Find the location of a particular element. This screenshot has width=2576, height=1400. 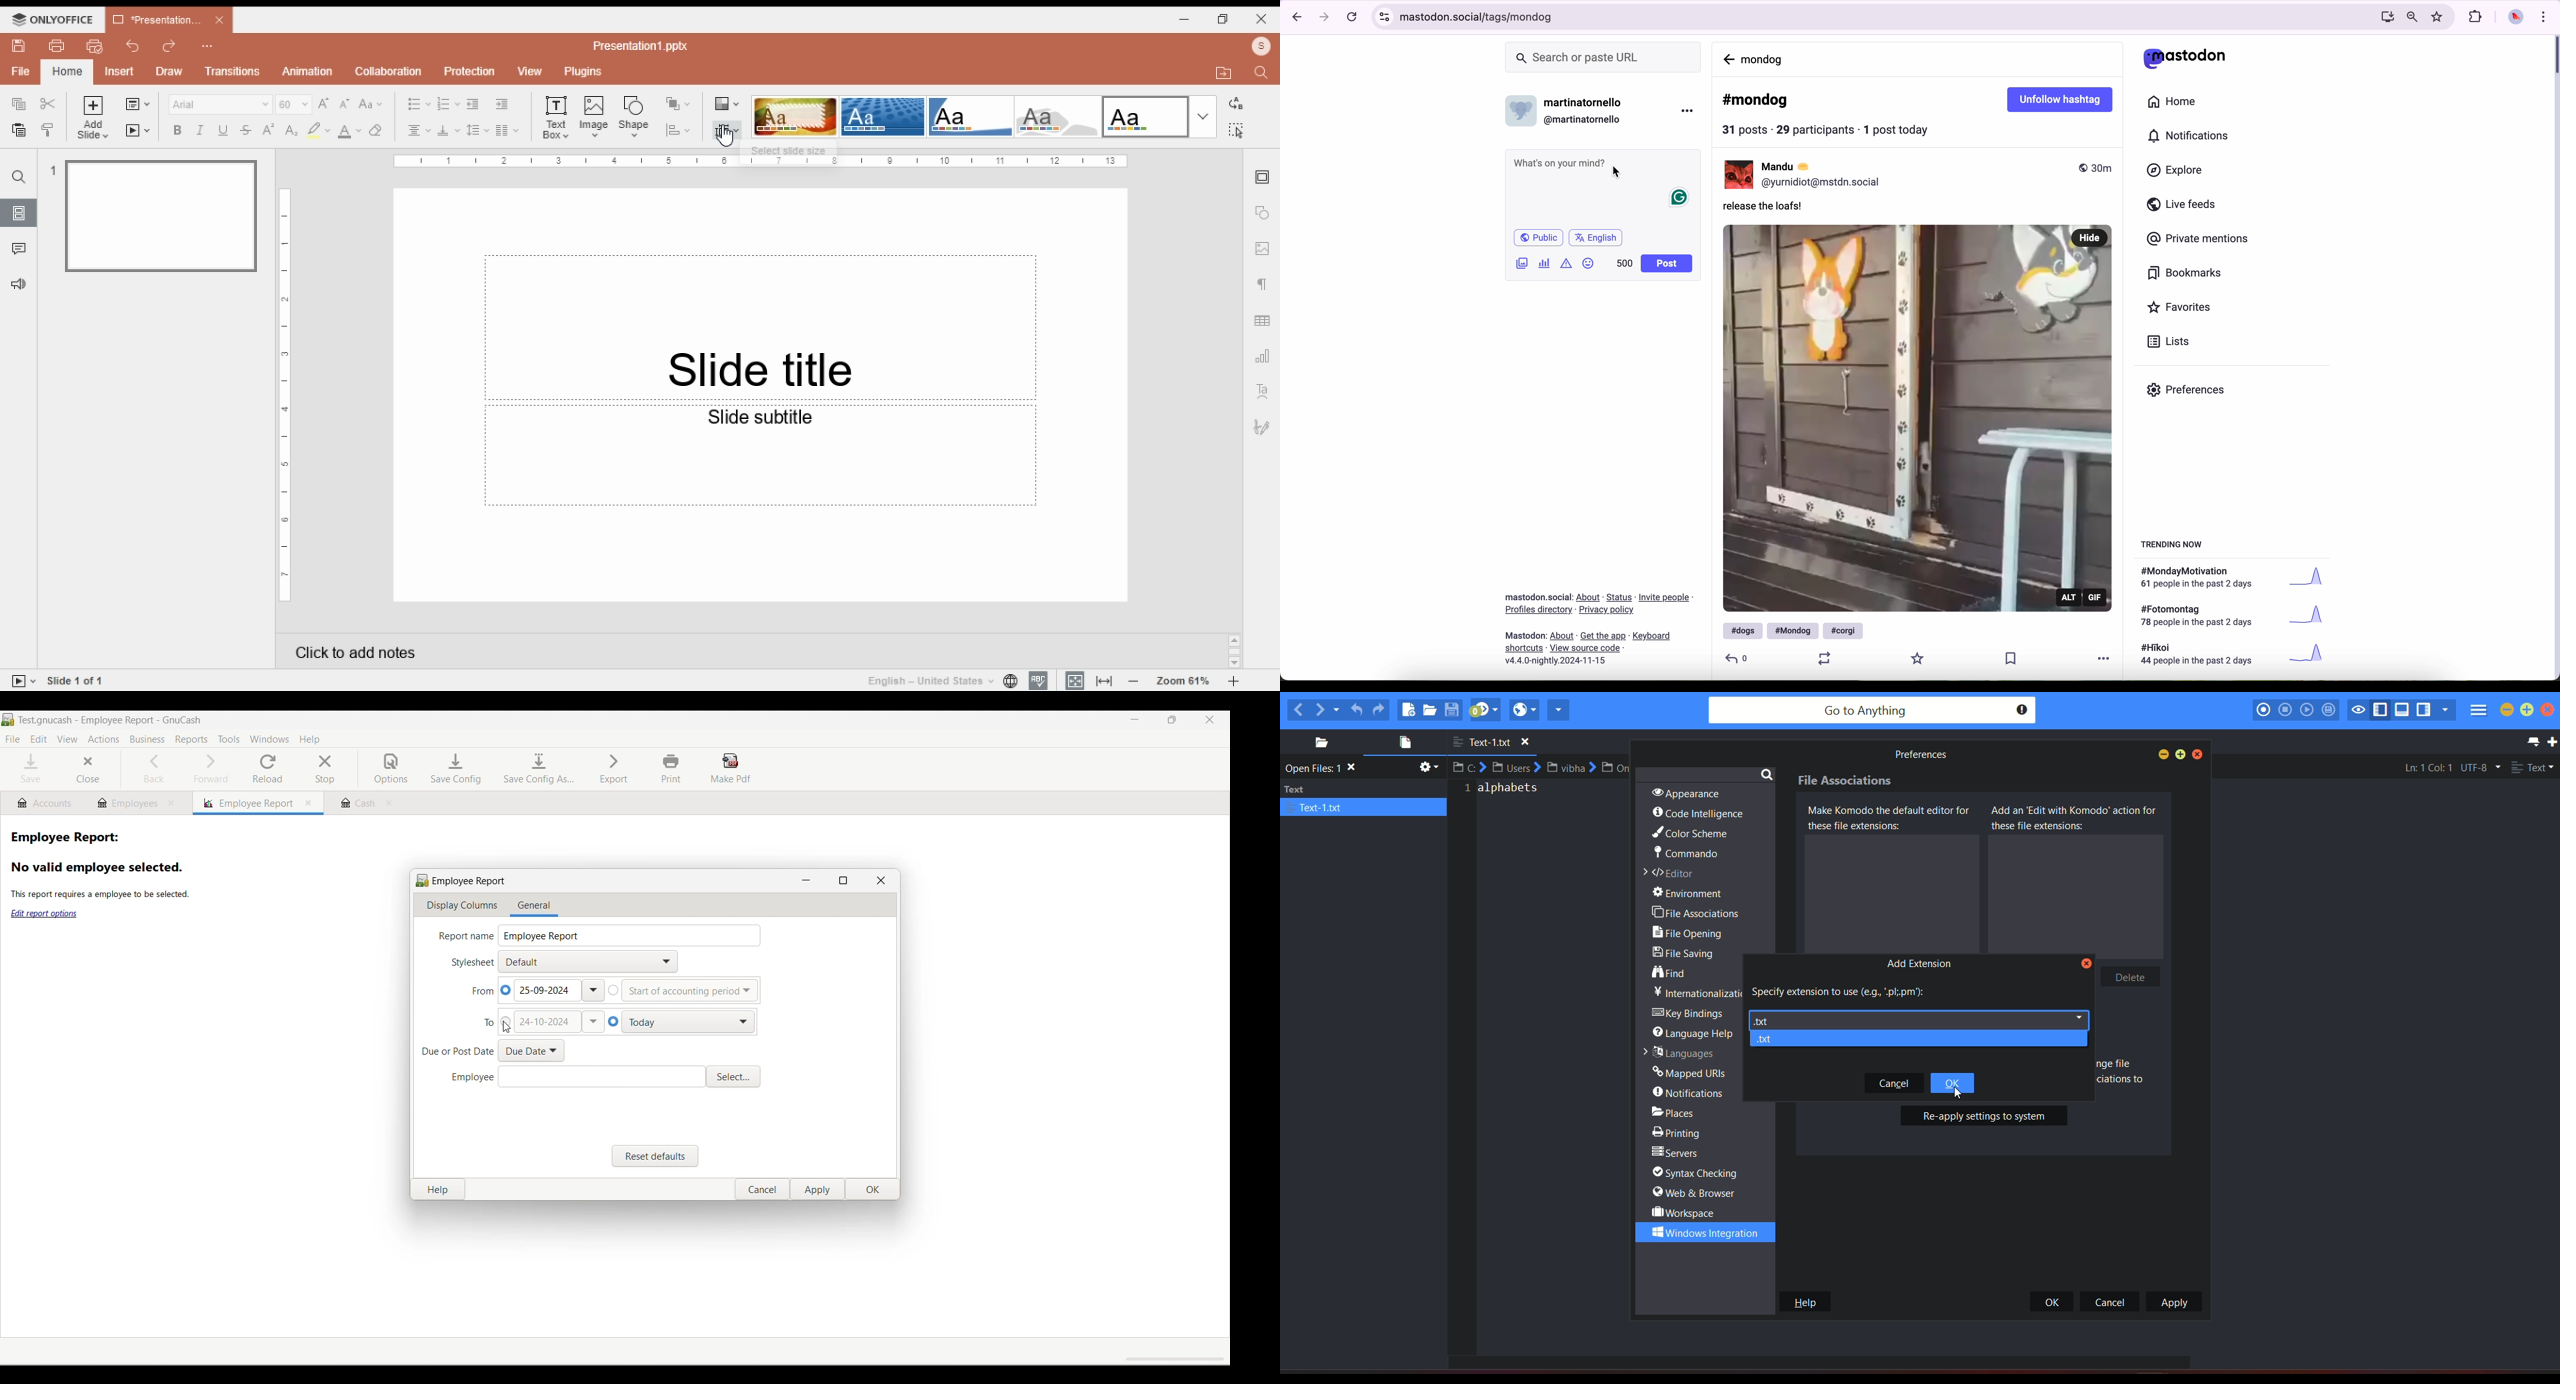

copy style is located at coordinates (50, 129).